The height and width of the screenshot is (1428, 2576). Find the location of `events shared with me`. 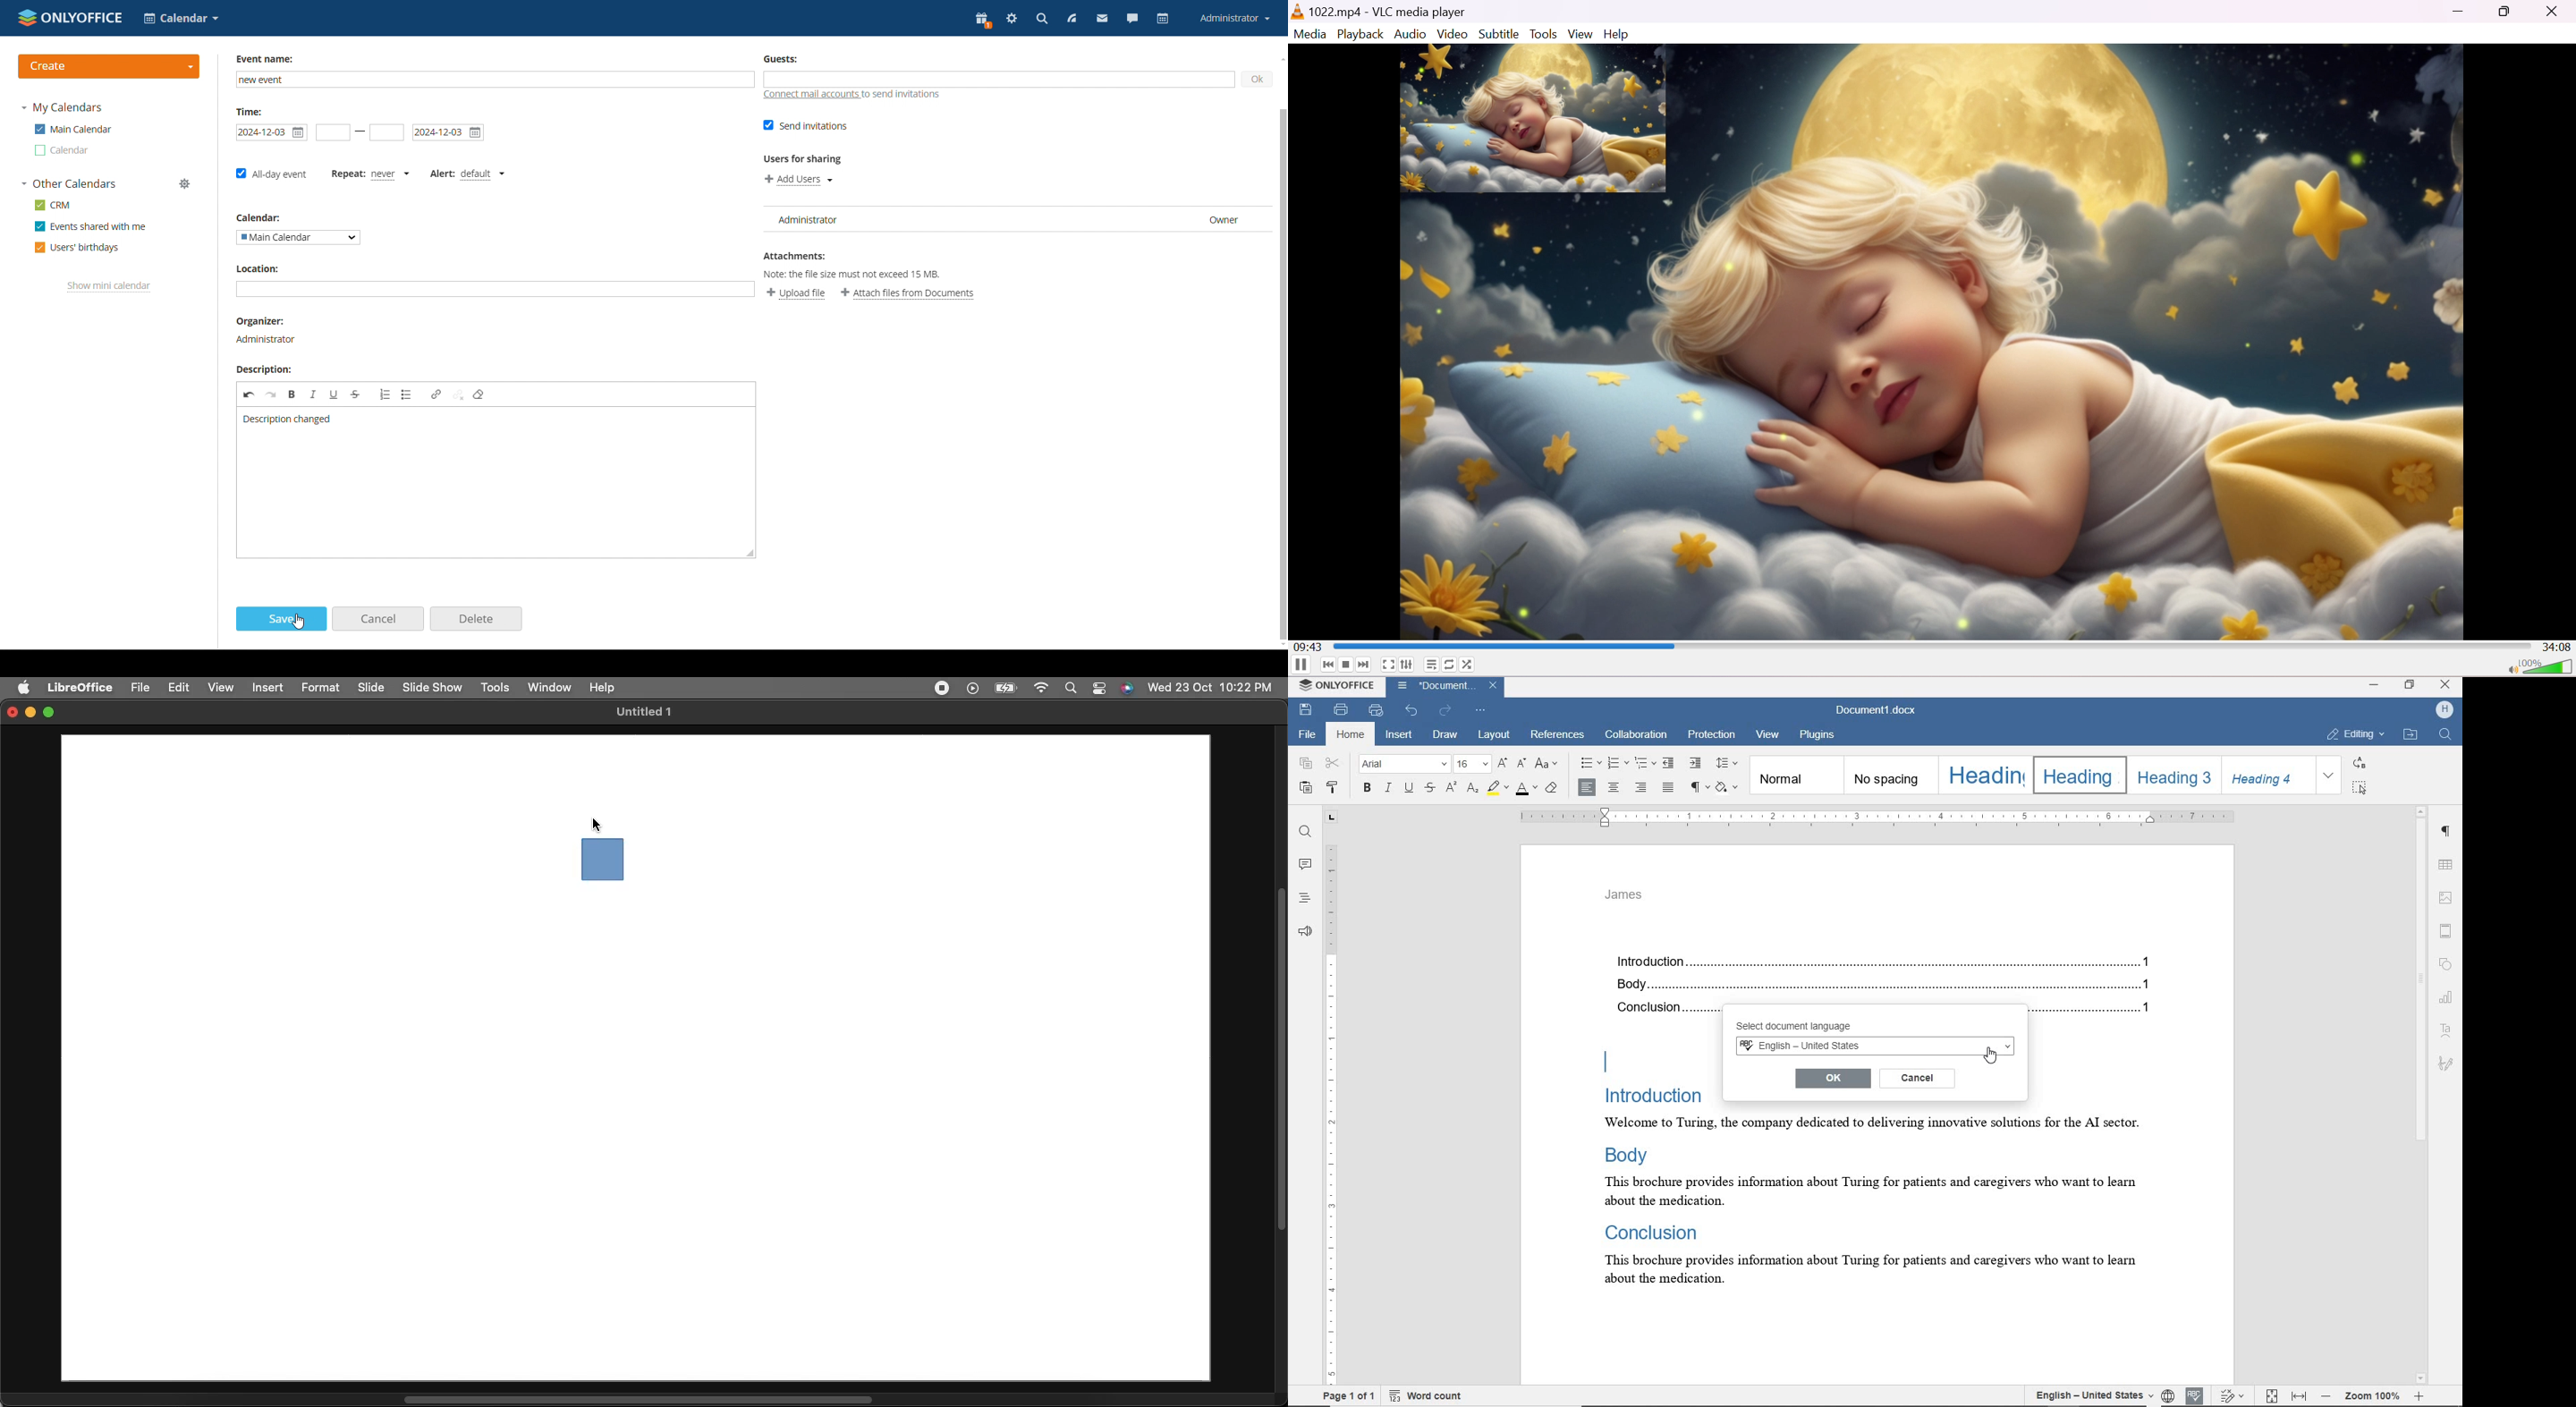

events shared with me is located at coordinates (90, 226).